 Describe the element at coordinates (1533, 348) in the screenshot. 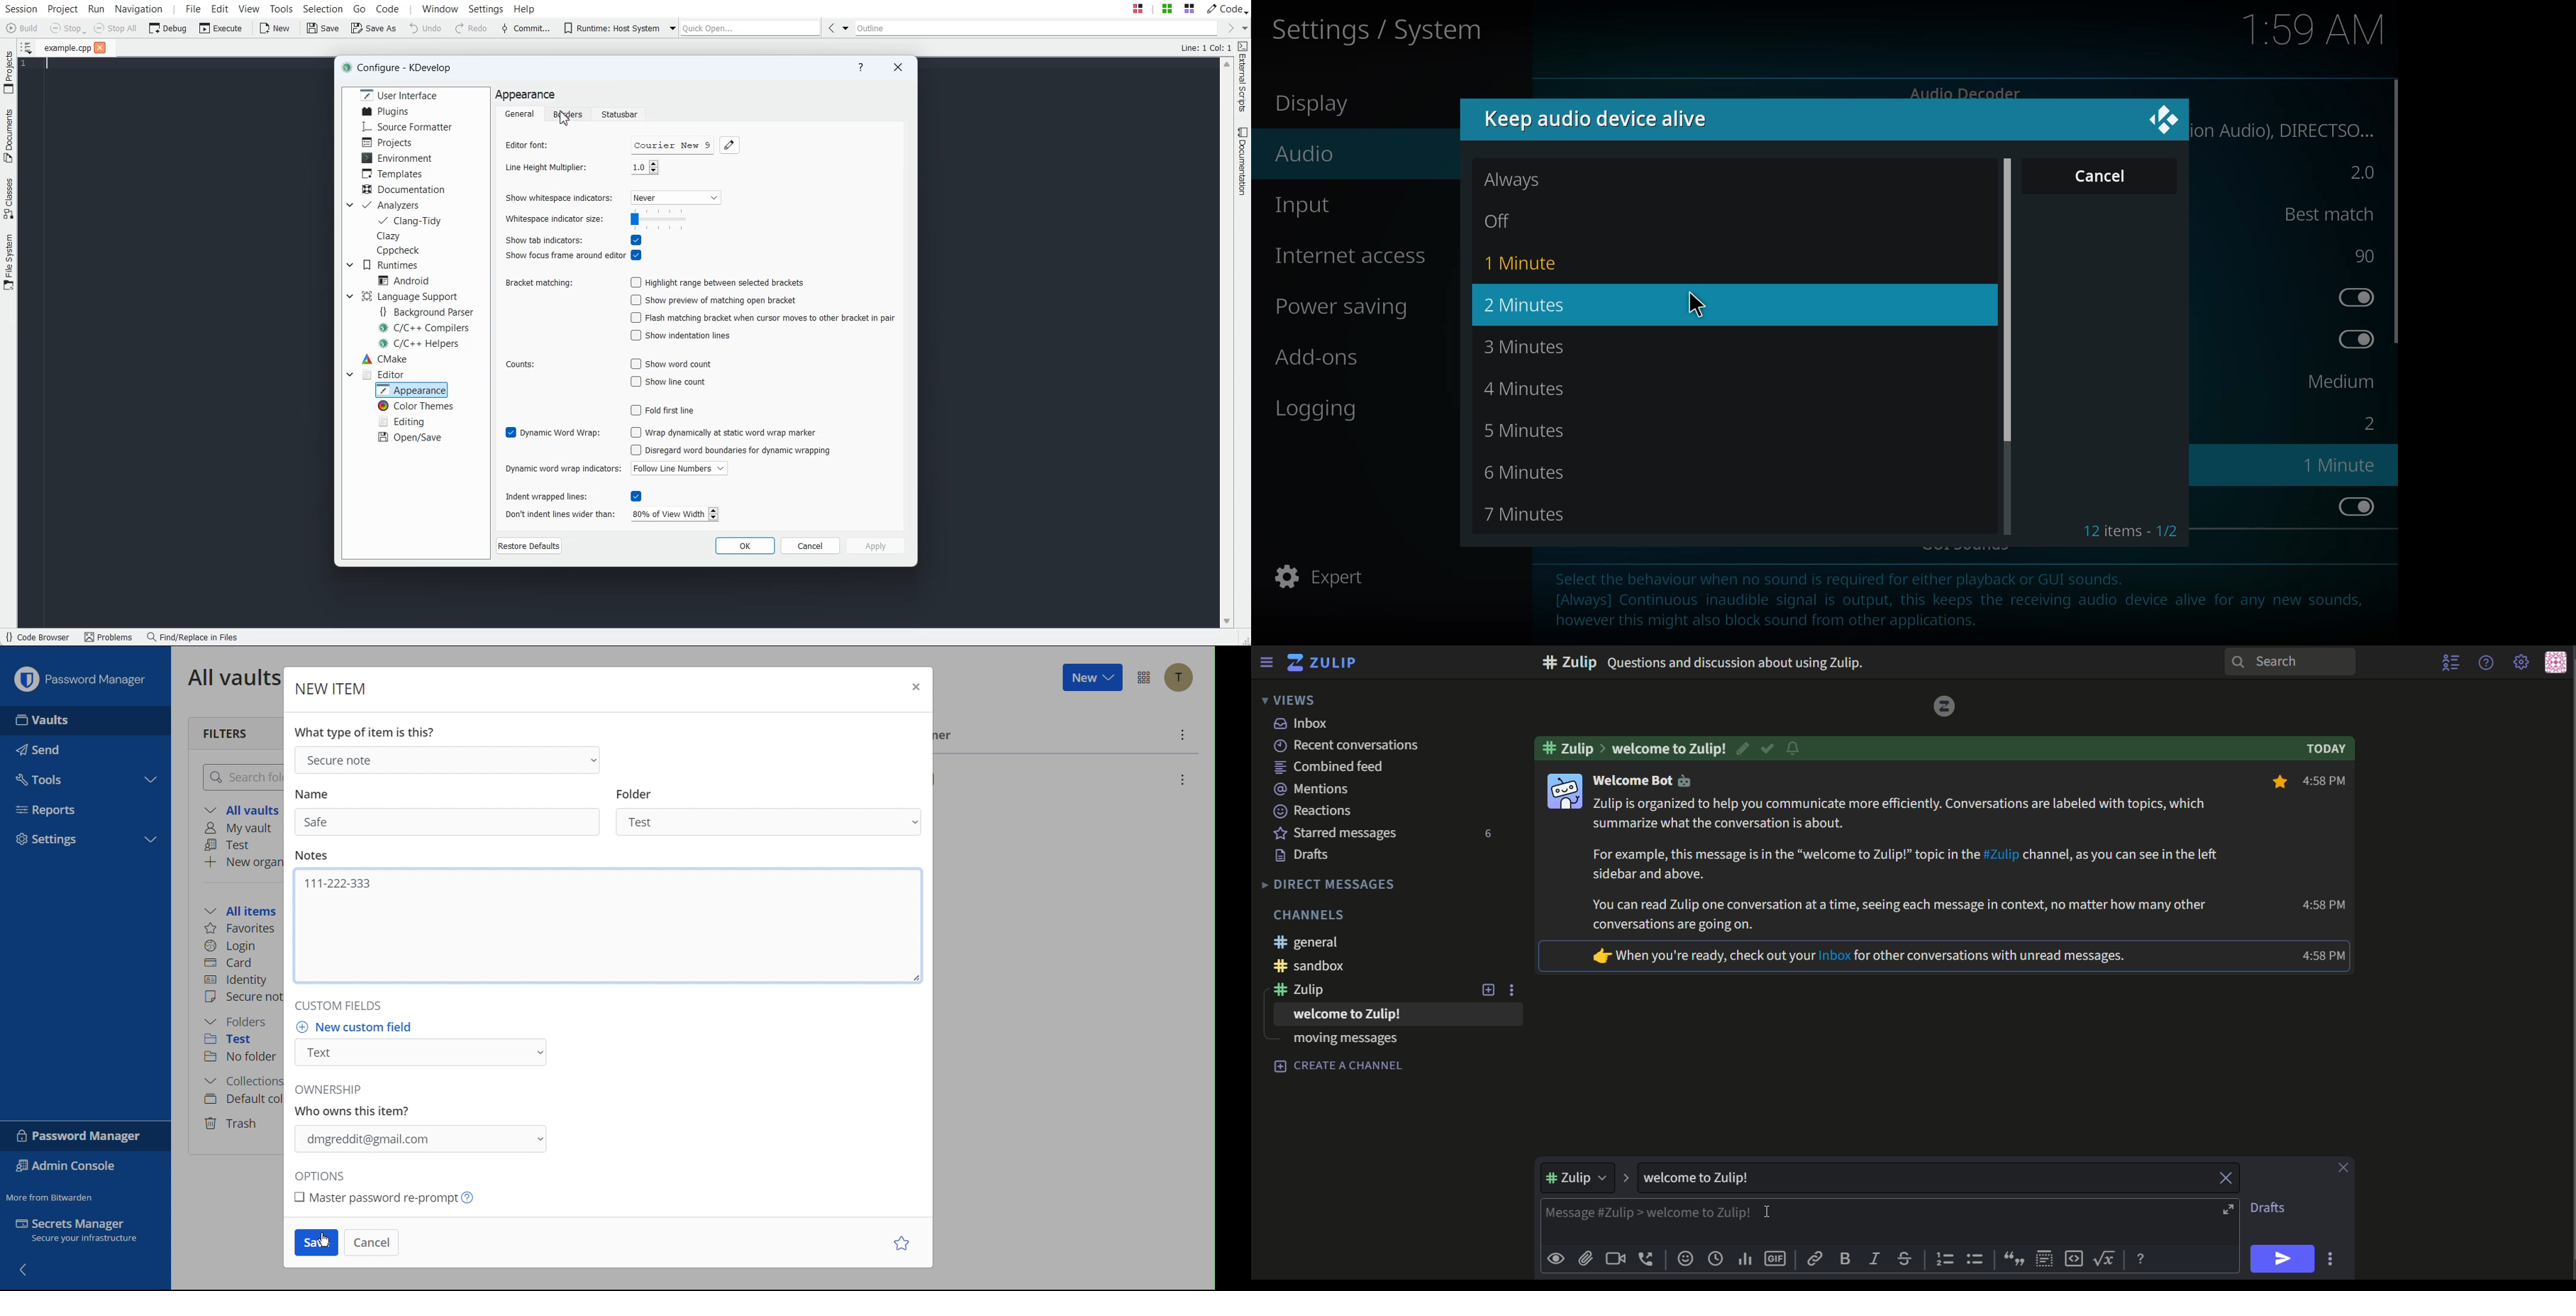

I see `3 min` at that location.